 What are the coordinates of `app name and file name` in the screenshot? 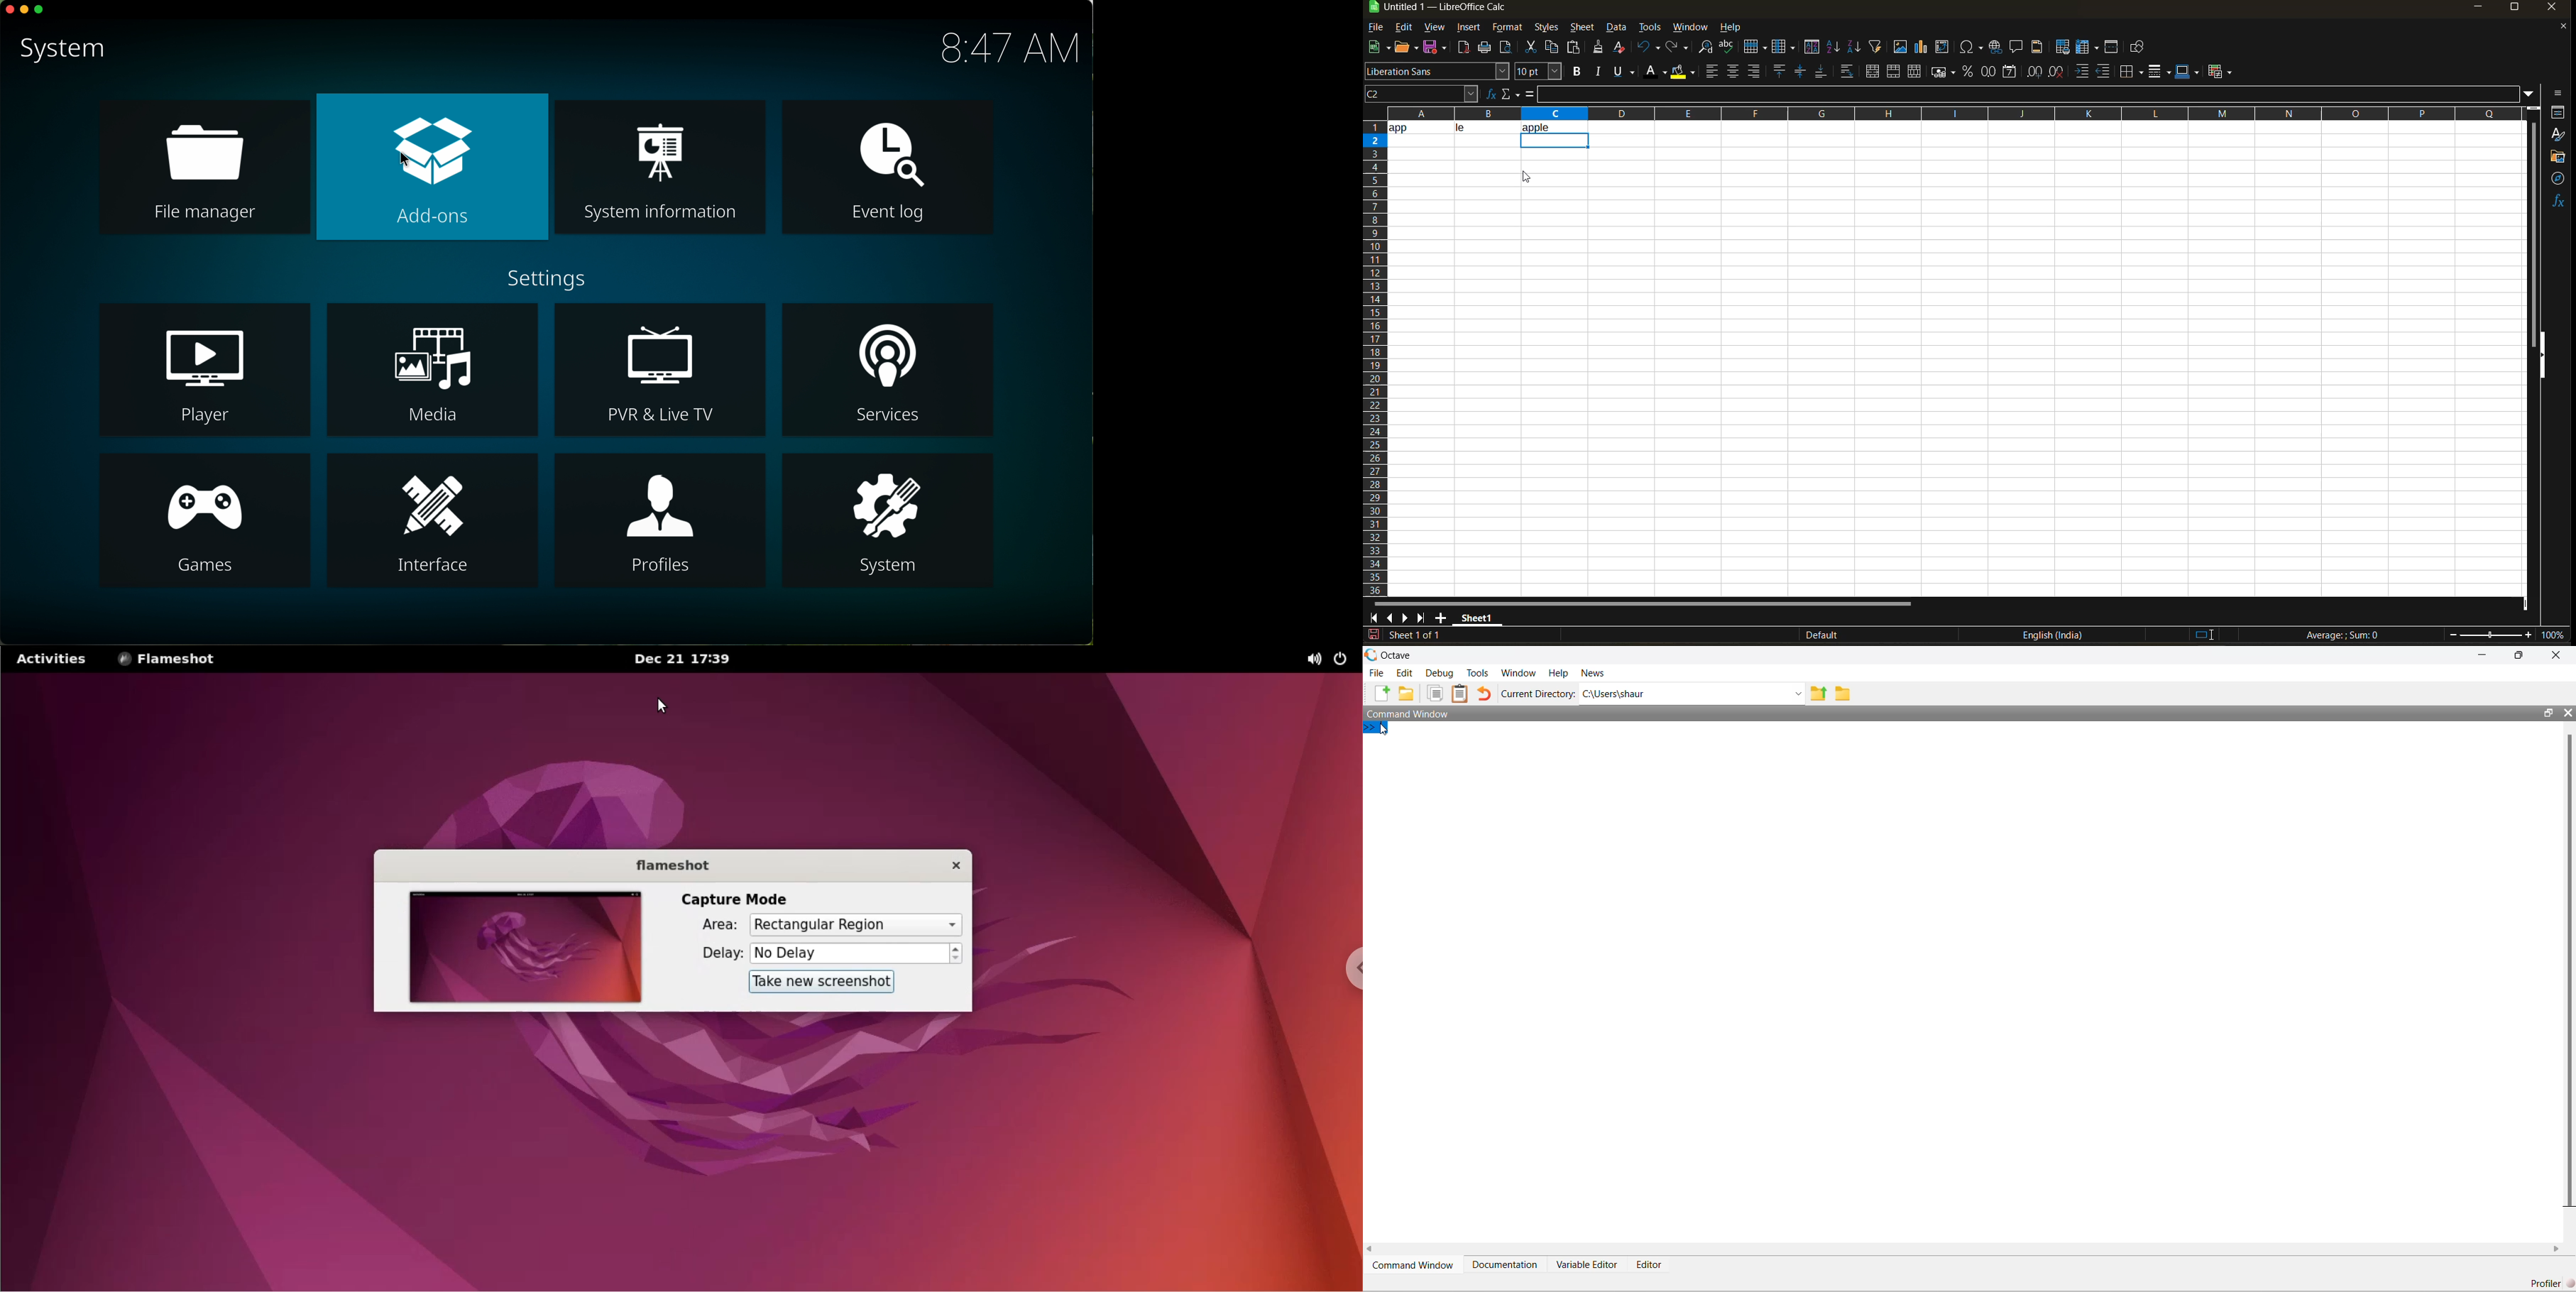 It's located at (1450, 9).